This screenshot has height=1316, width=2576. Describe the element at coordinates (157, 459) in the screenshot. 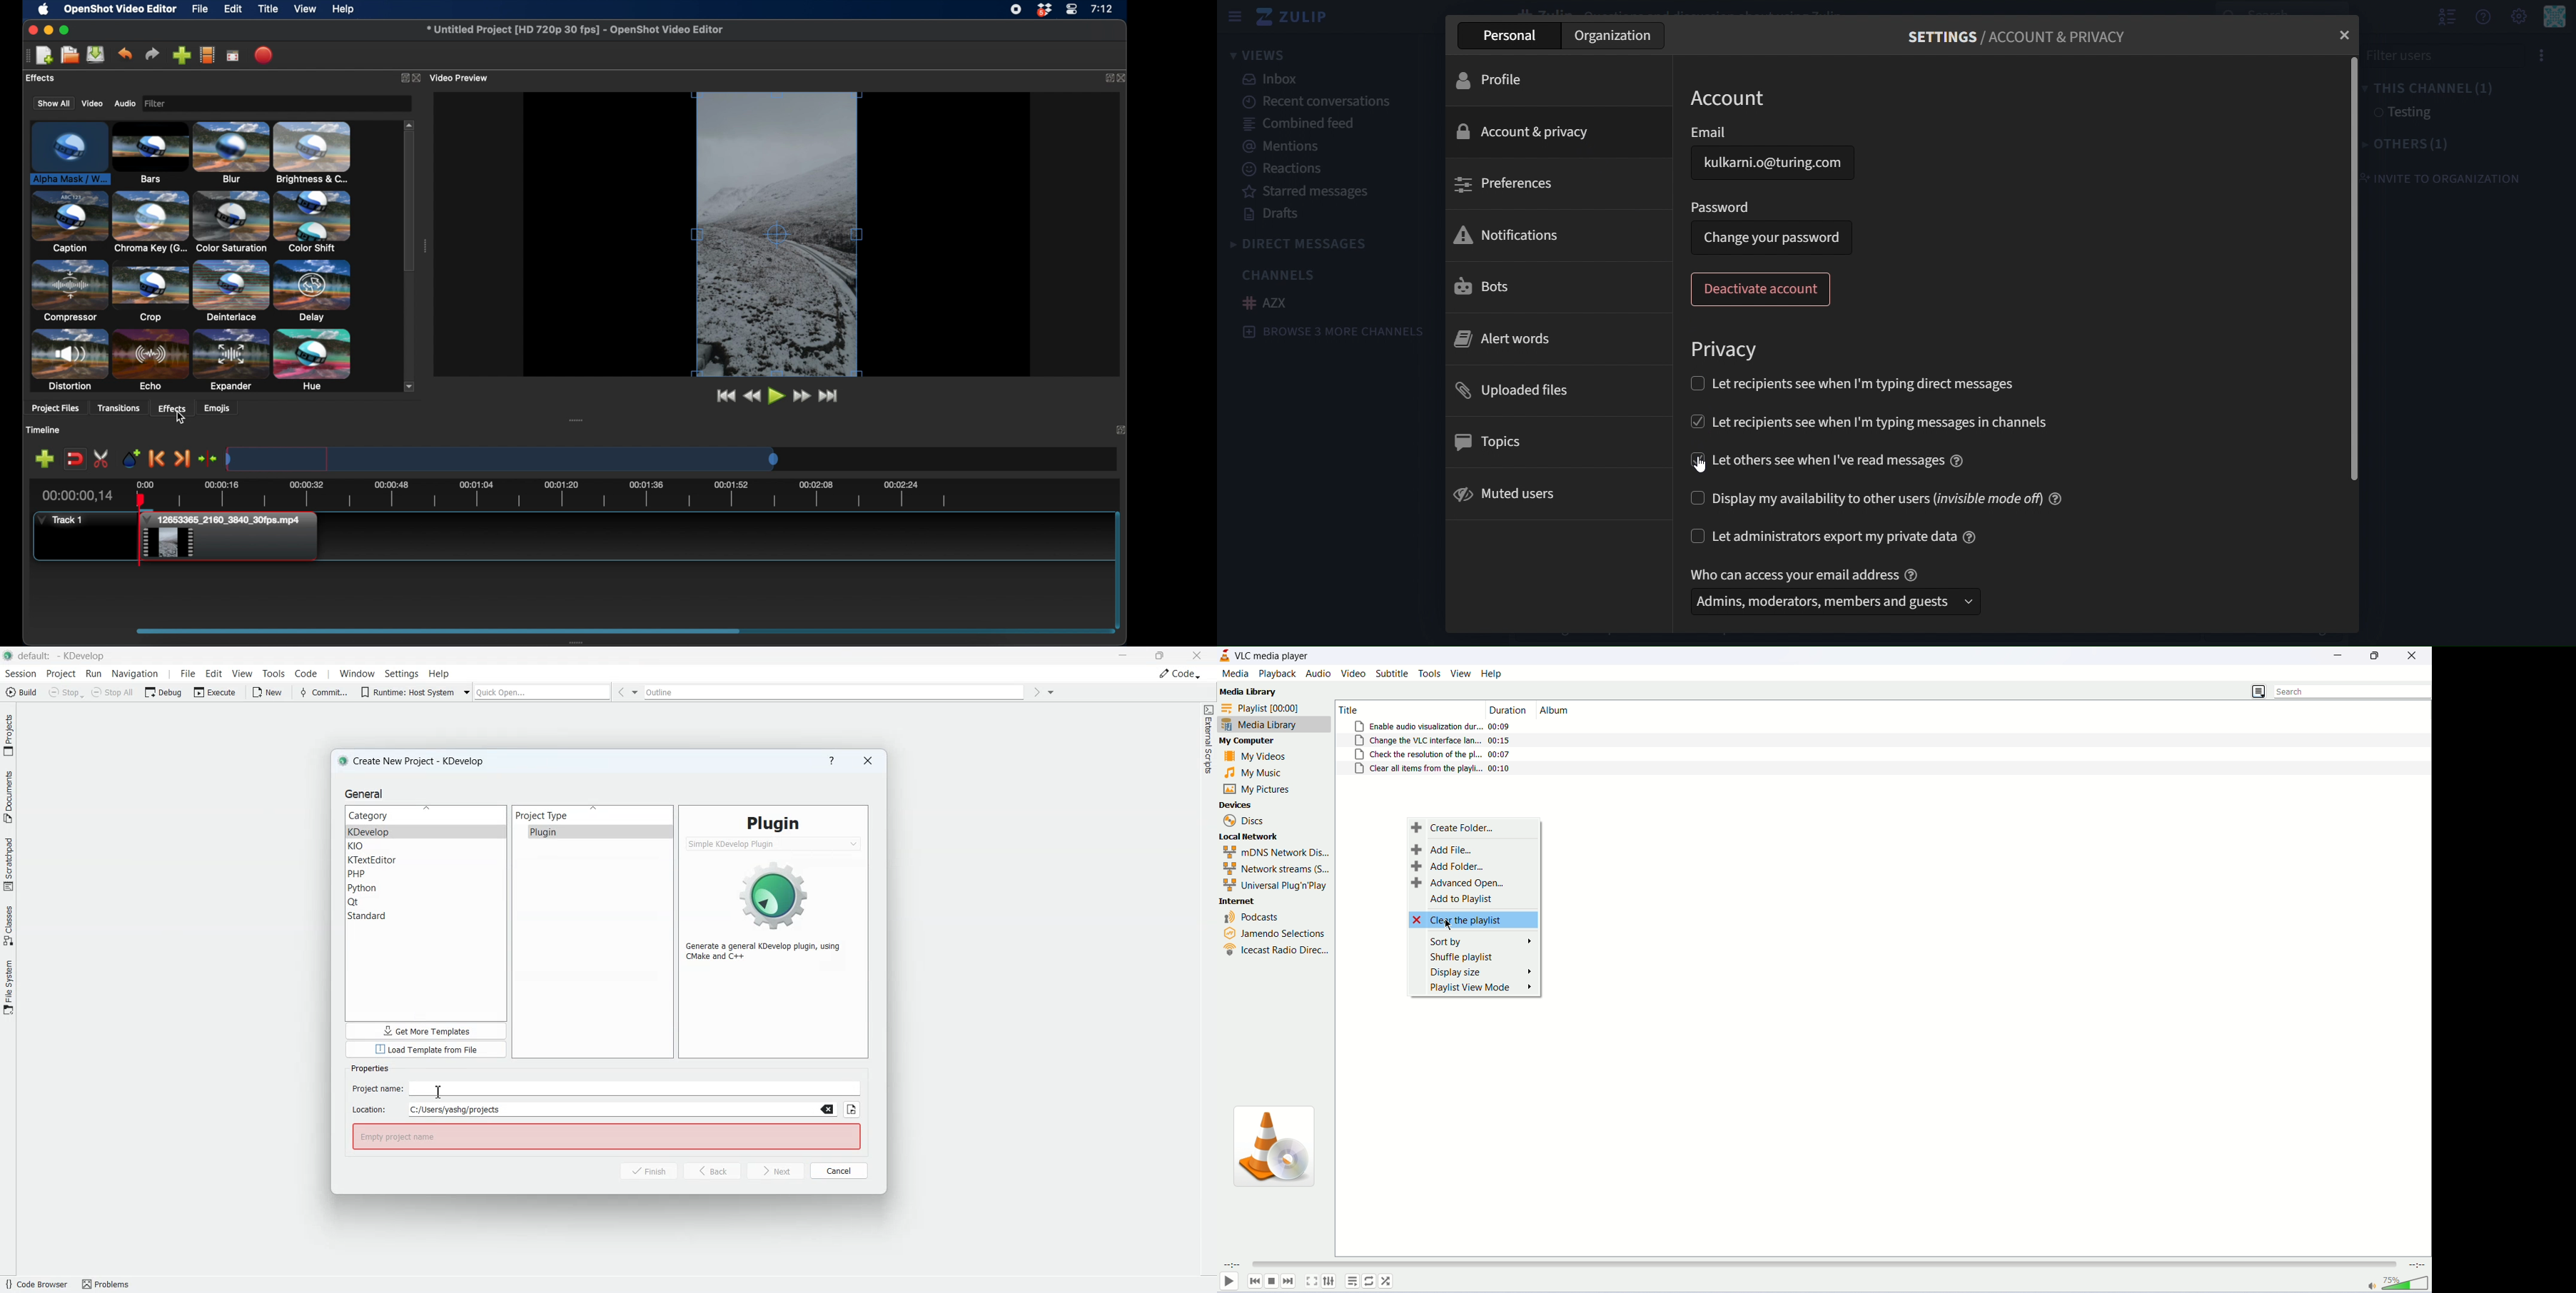

I see `previous marker` at that location.